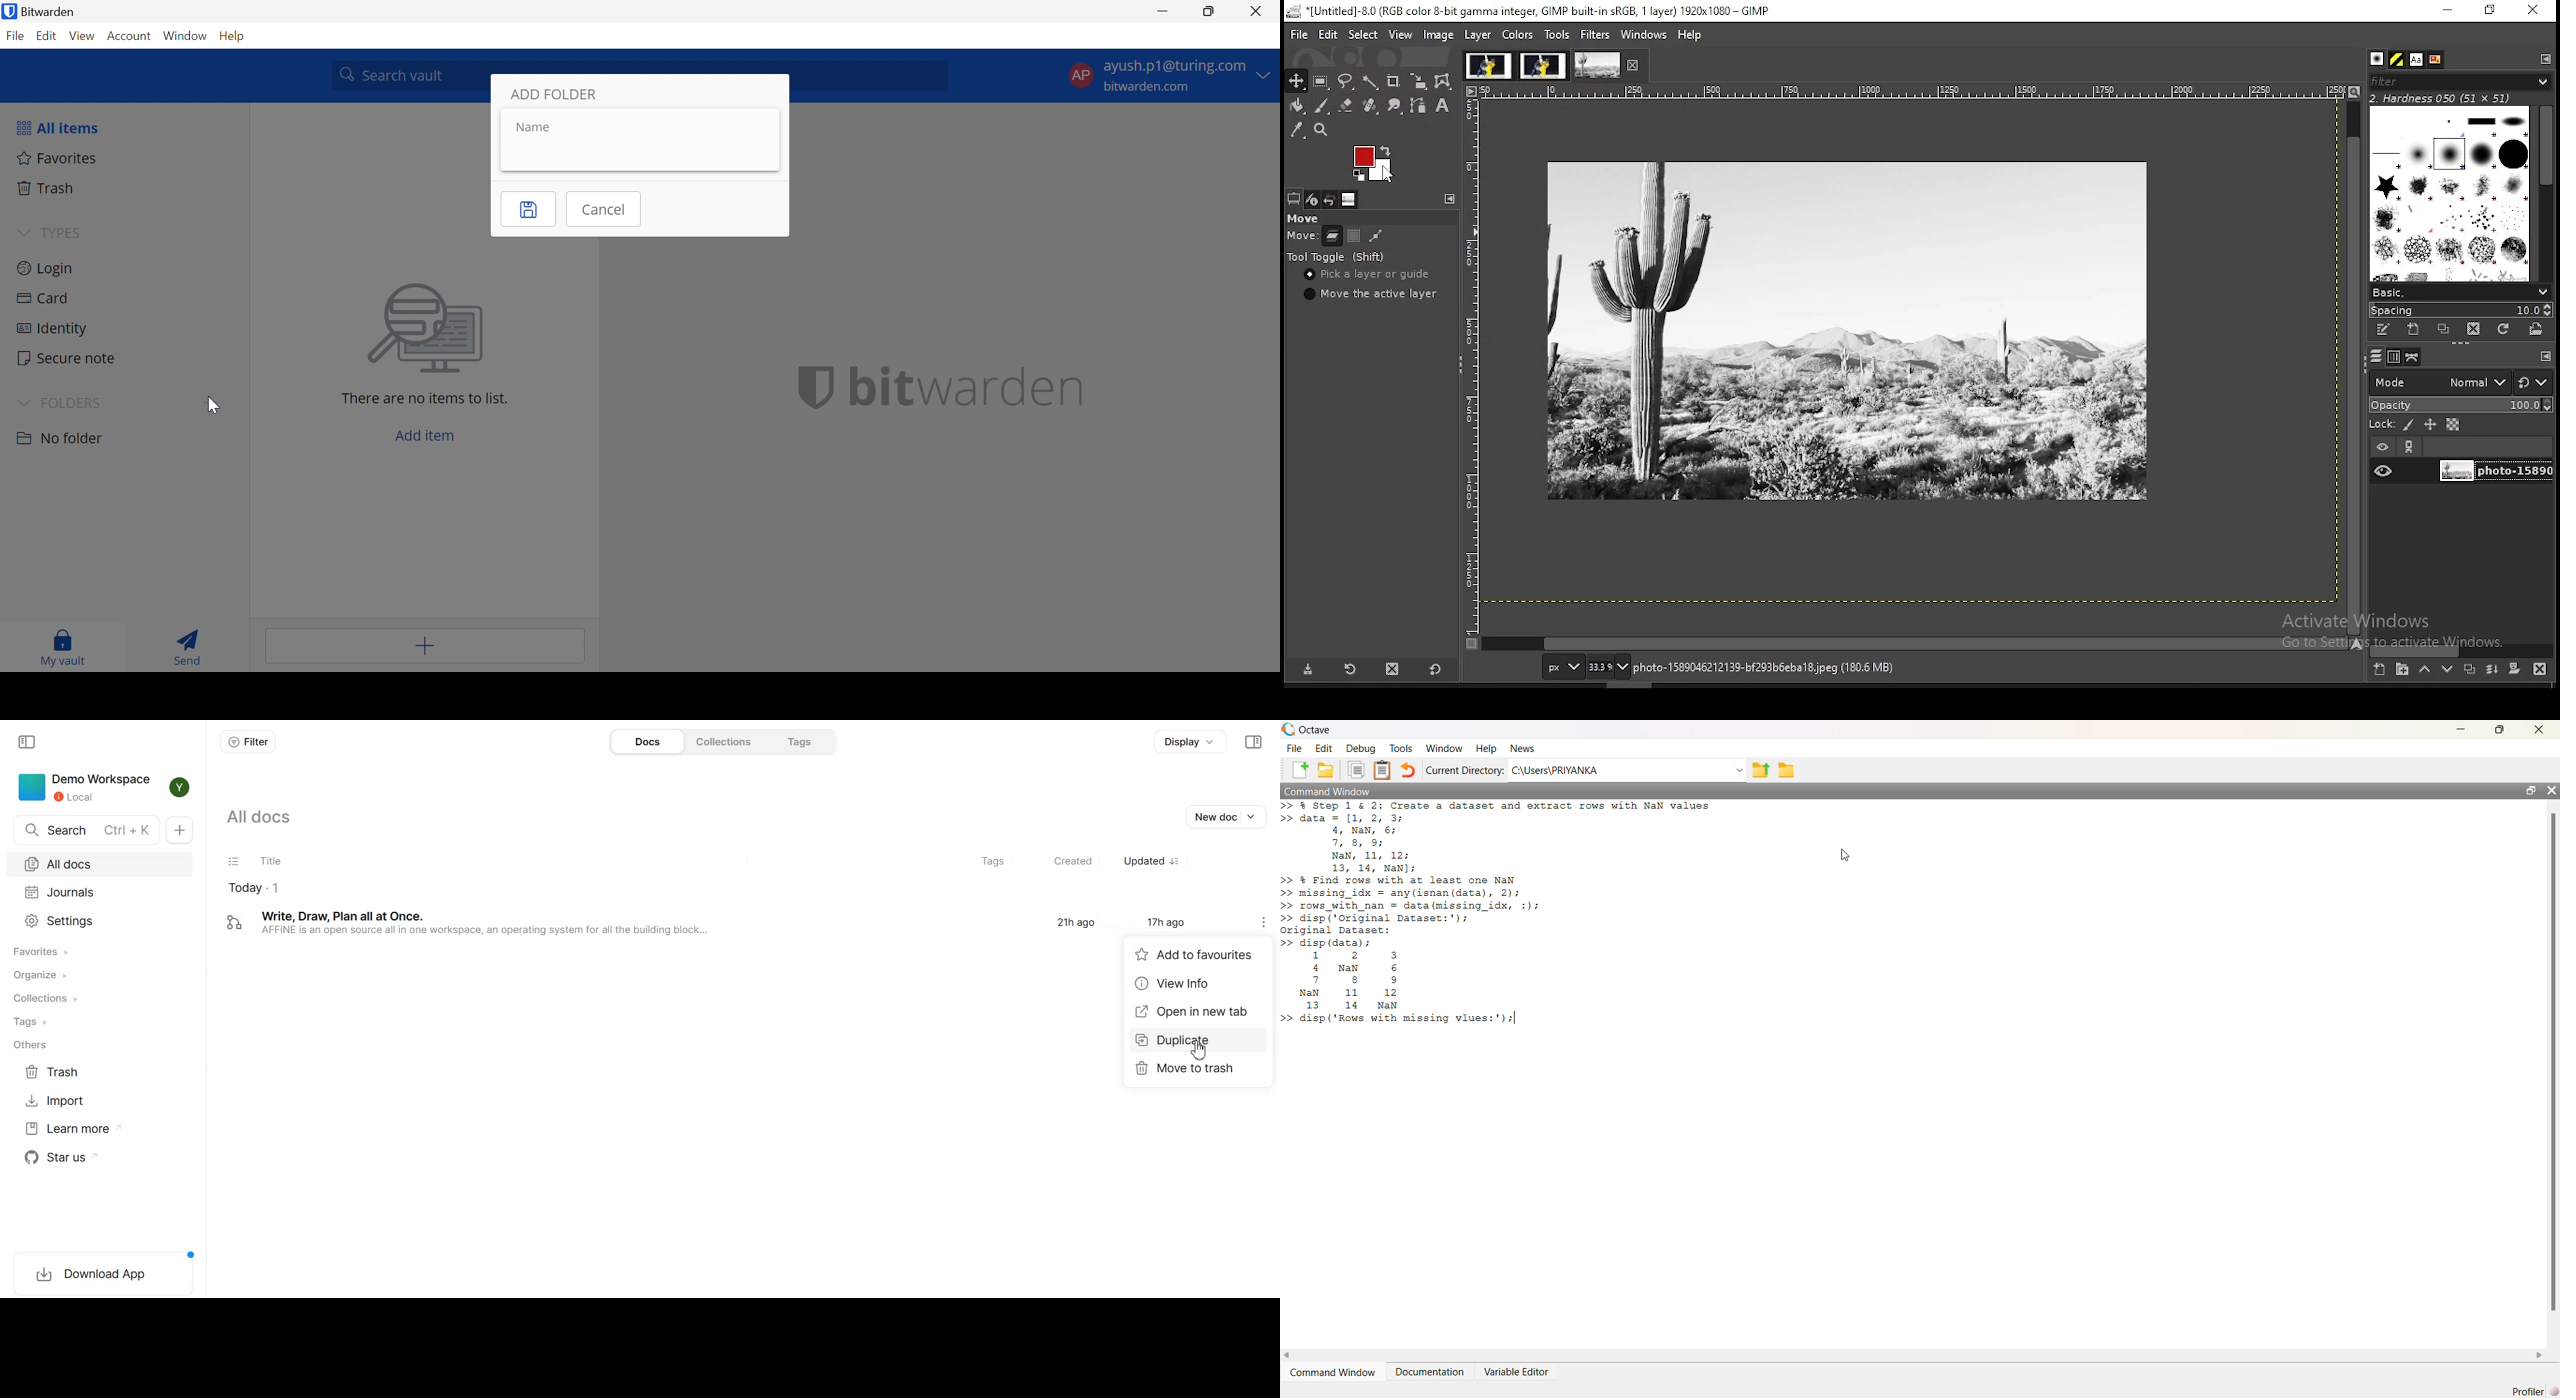 The height and width of the screenshot is (1400, 2576). What do you see at coordinates (1154, 861) in the screenshot?
I see `Updated sorted` at bounding box center [1154, 861].